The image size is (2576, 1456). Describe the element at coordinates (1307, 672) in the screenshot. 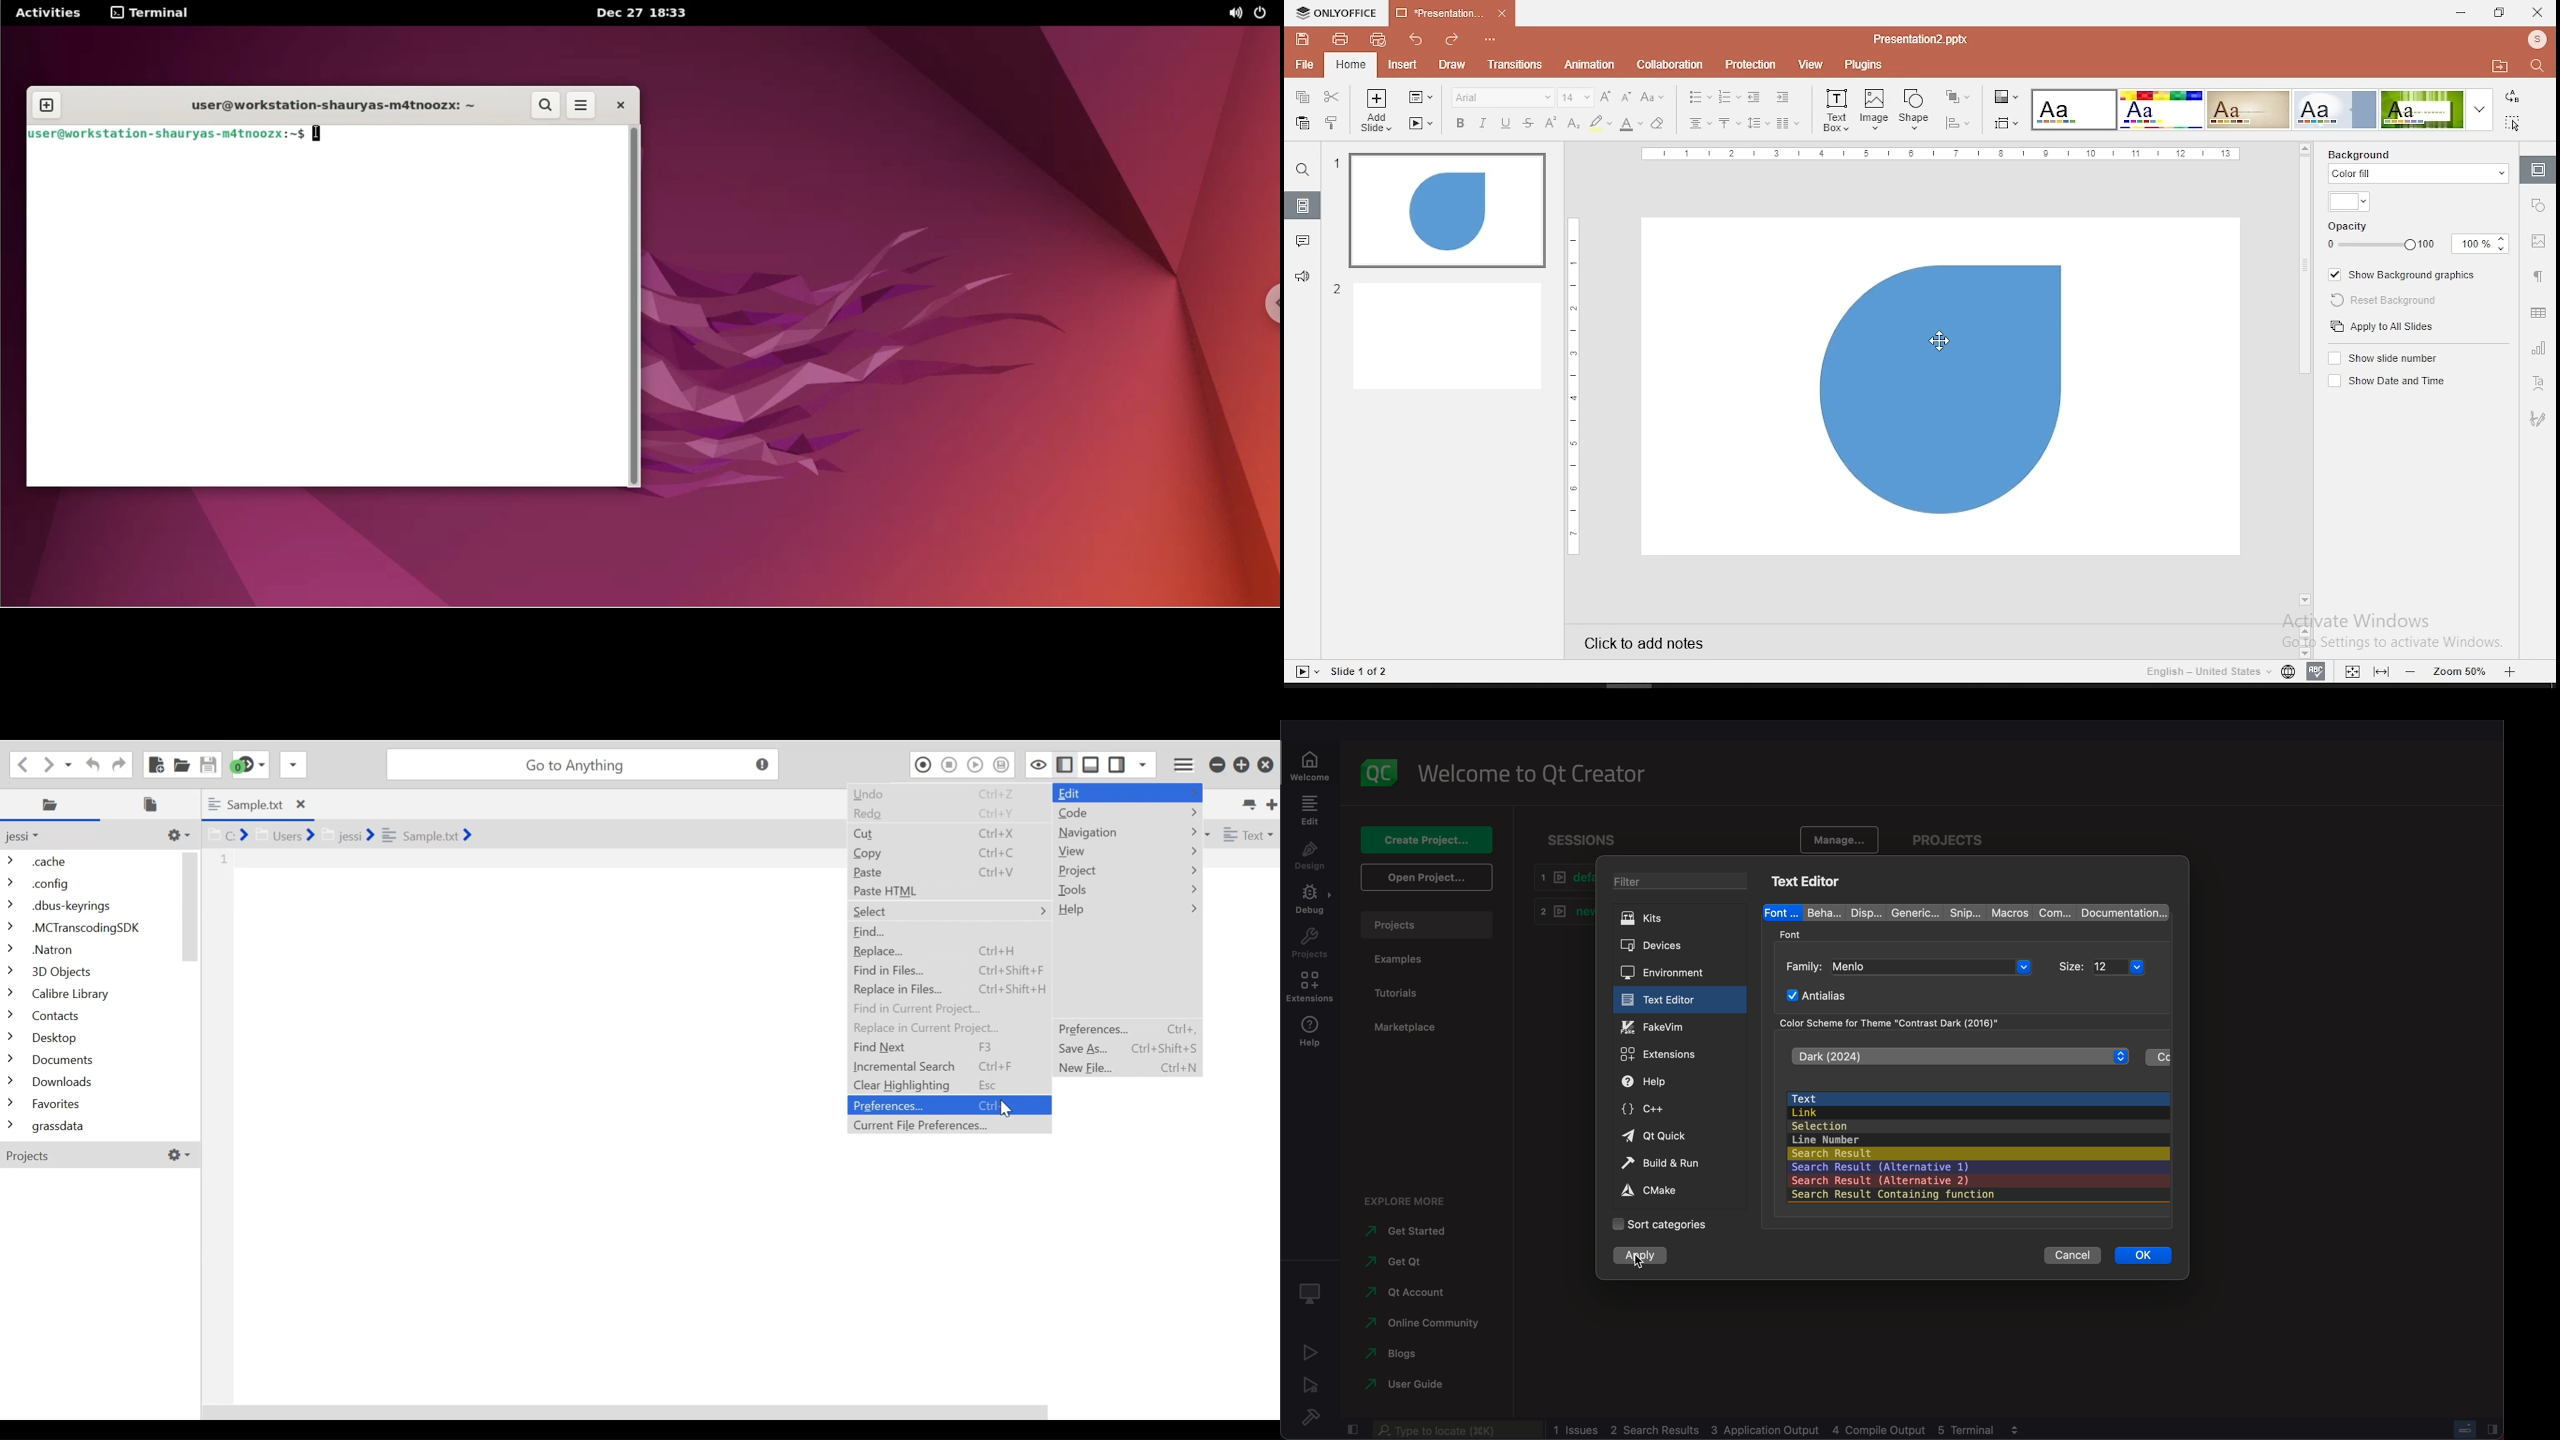

I see `start slideshow` at that location.